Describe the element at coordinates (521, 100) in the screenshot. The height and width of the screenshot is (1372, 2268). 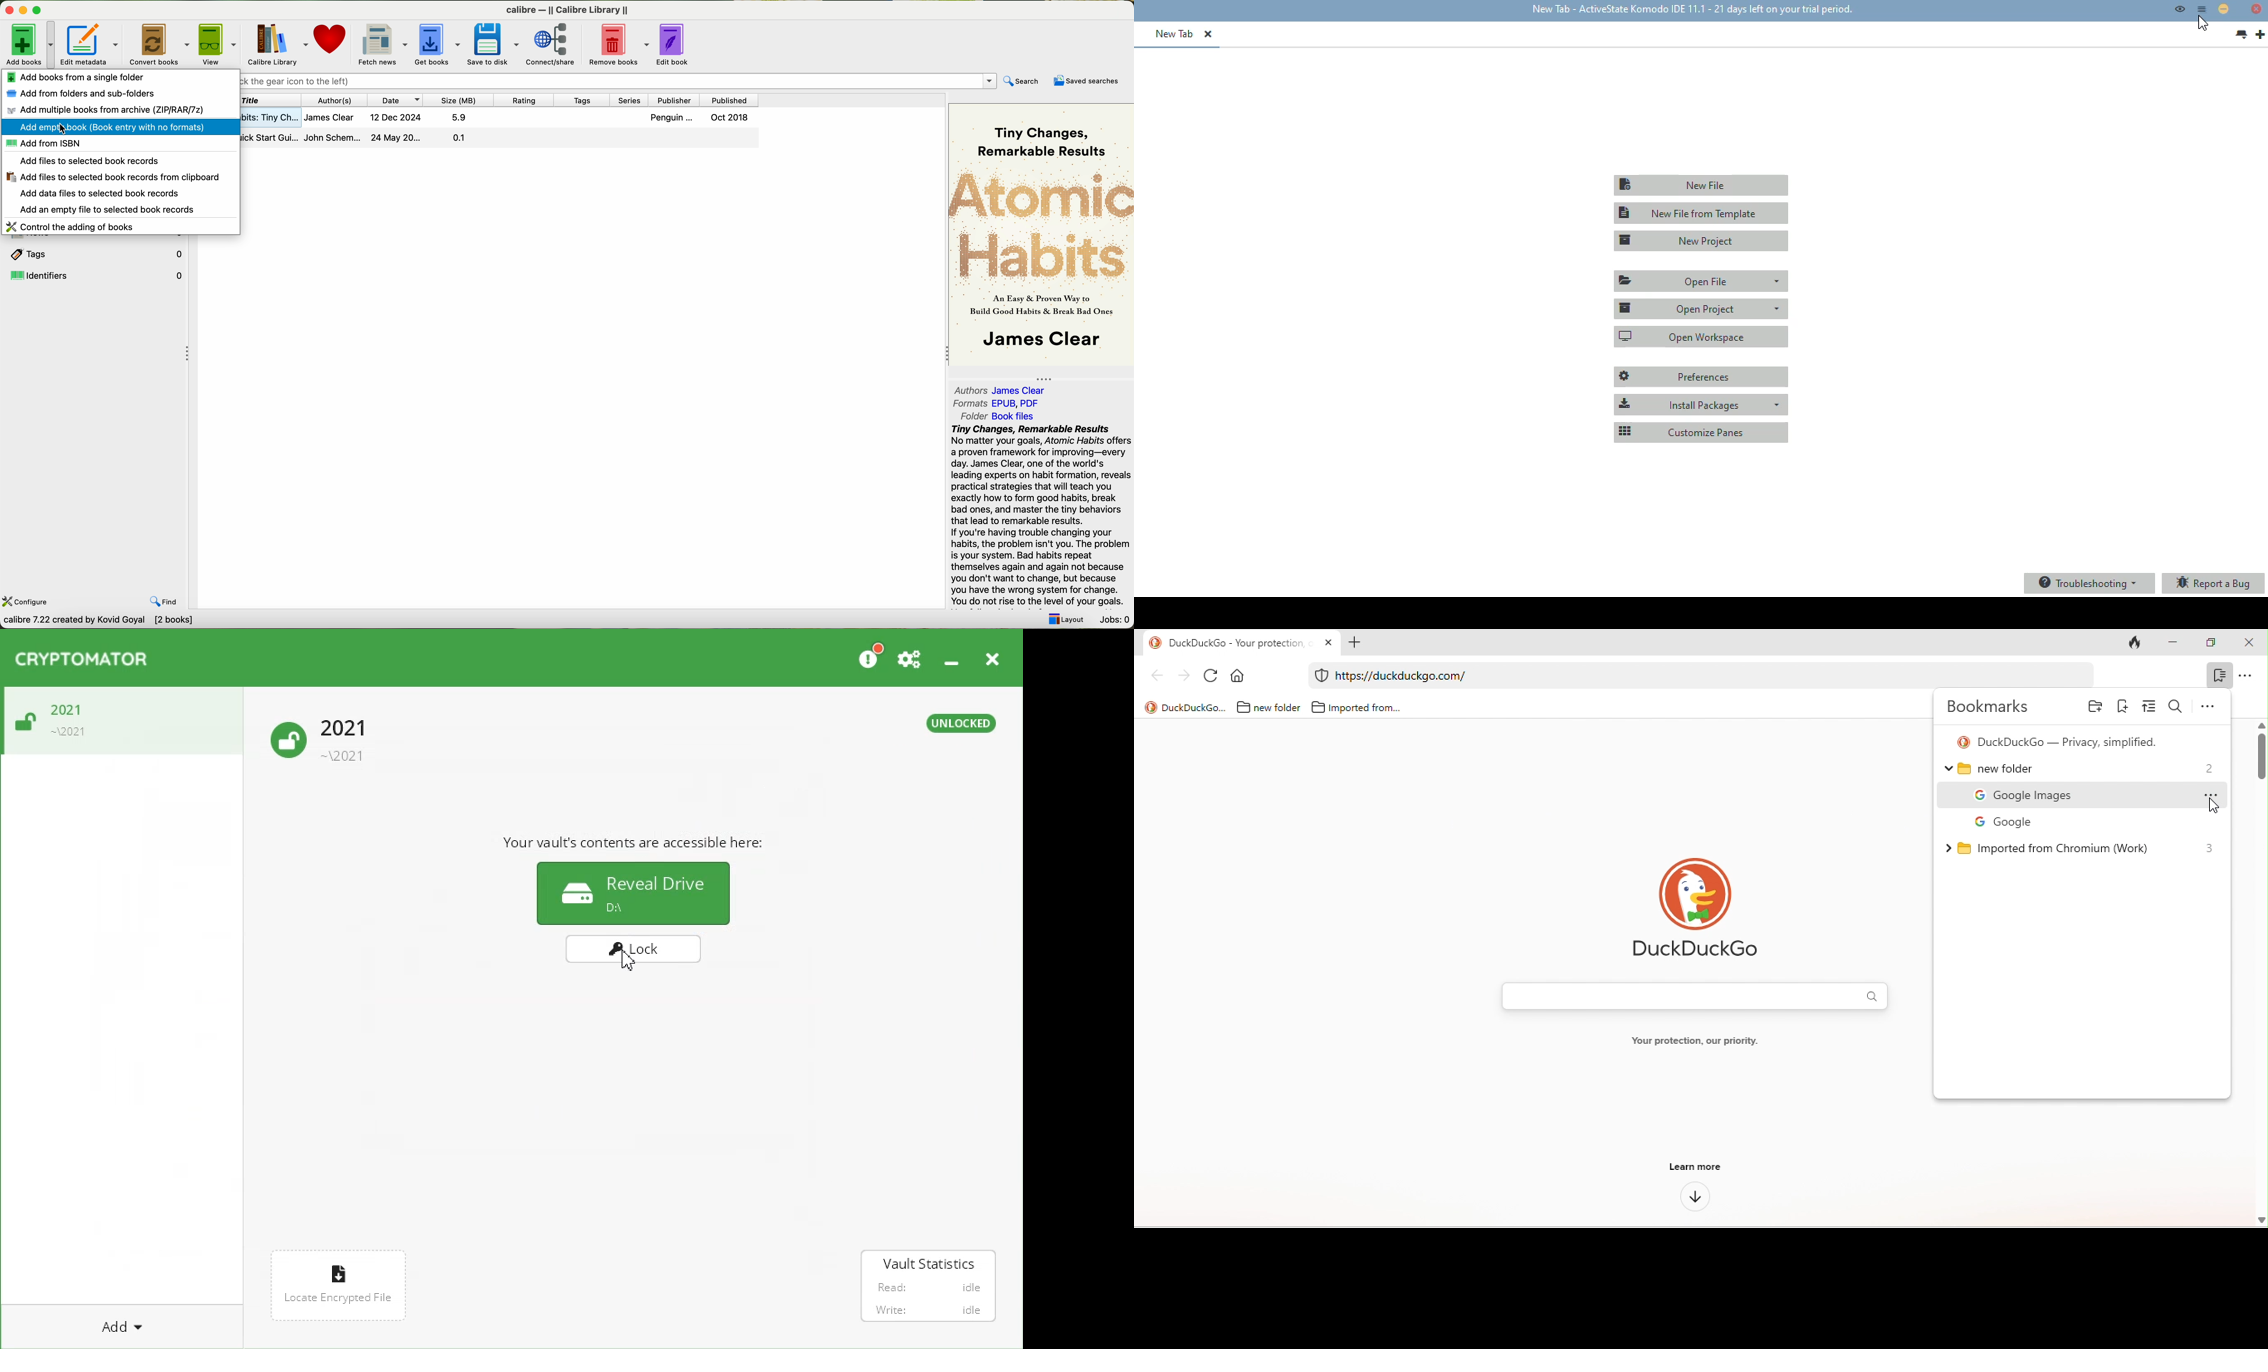
I see `rating` at that location.